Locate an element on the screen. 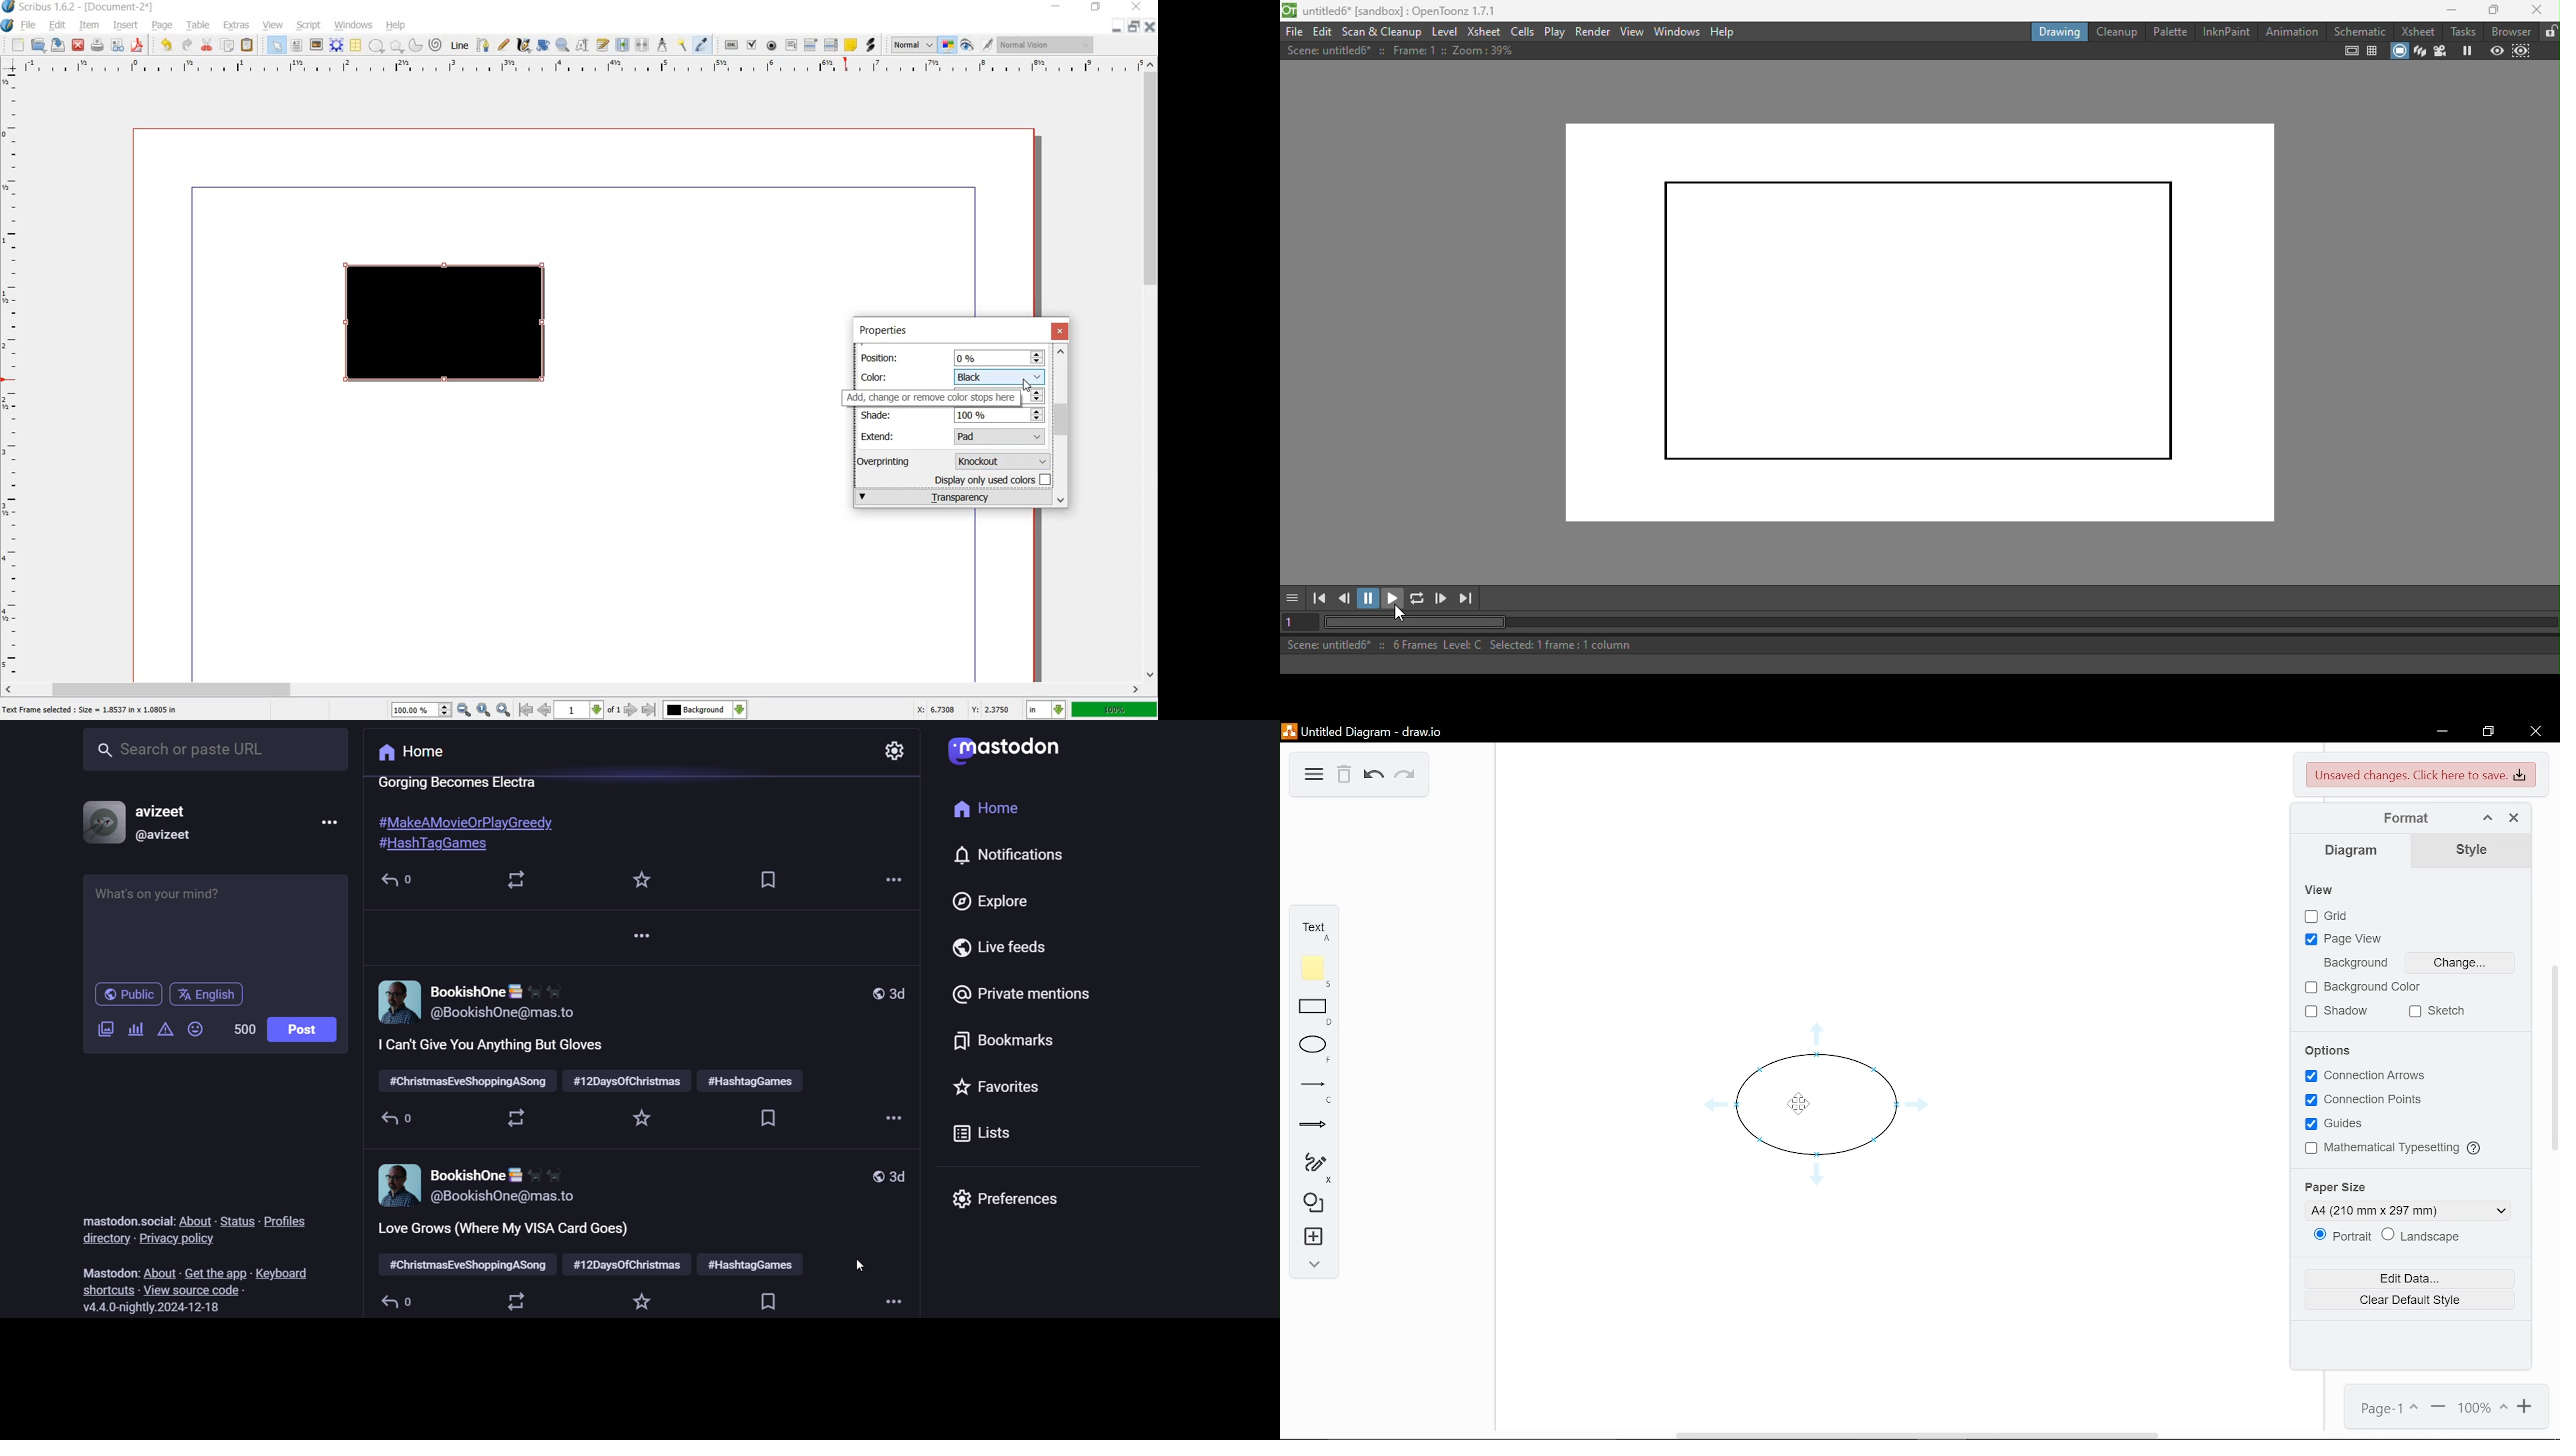  Camera view is located at coordinates (2442, 51).